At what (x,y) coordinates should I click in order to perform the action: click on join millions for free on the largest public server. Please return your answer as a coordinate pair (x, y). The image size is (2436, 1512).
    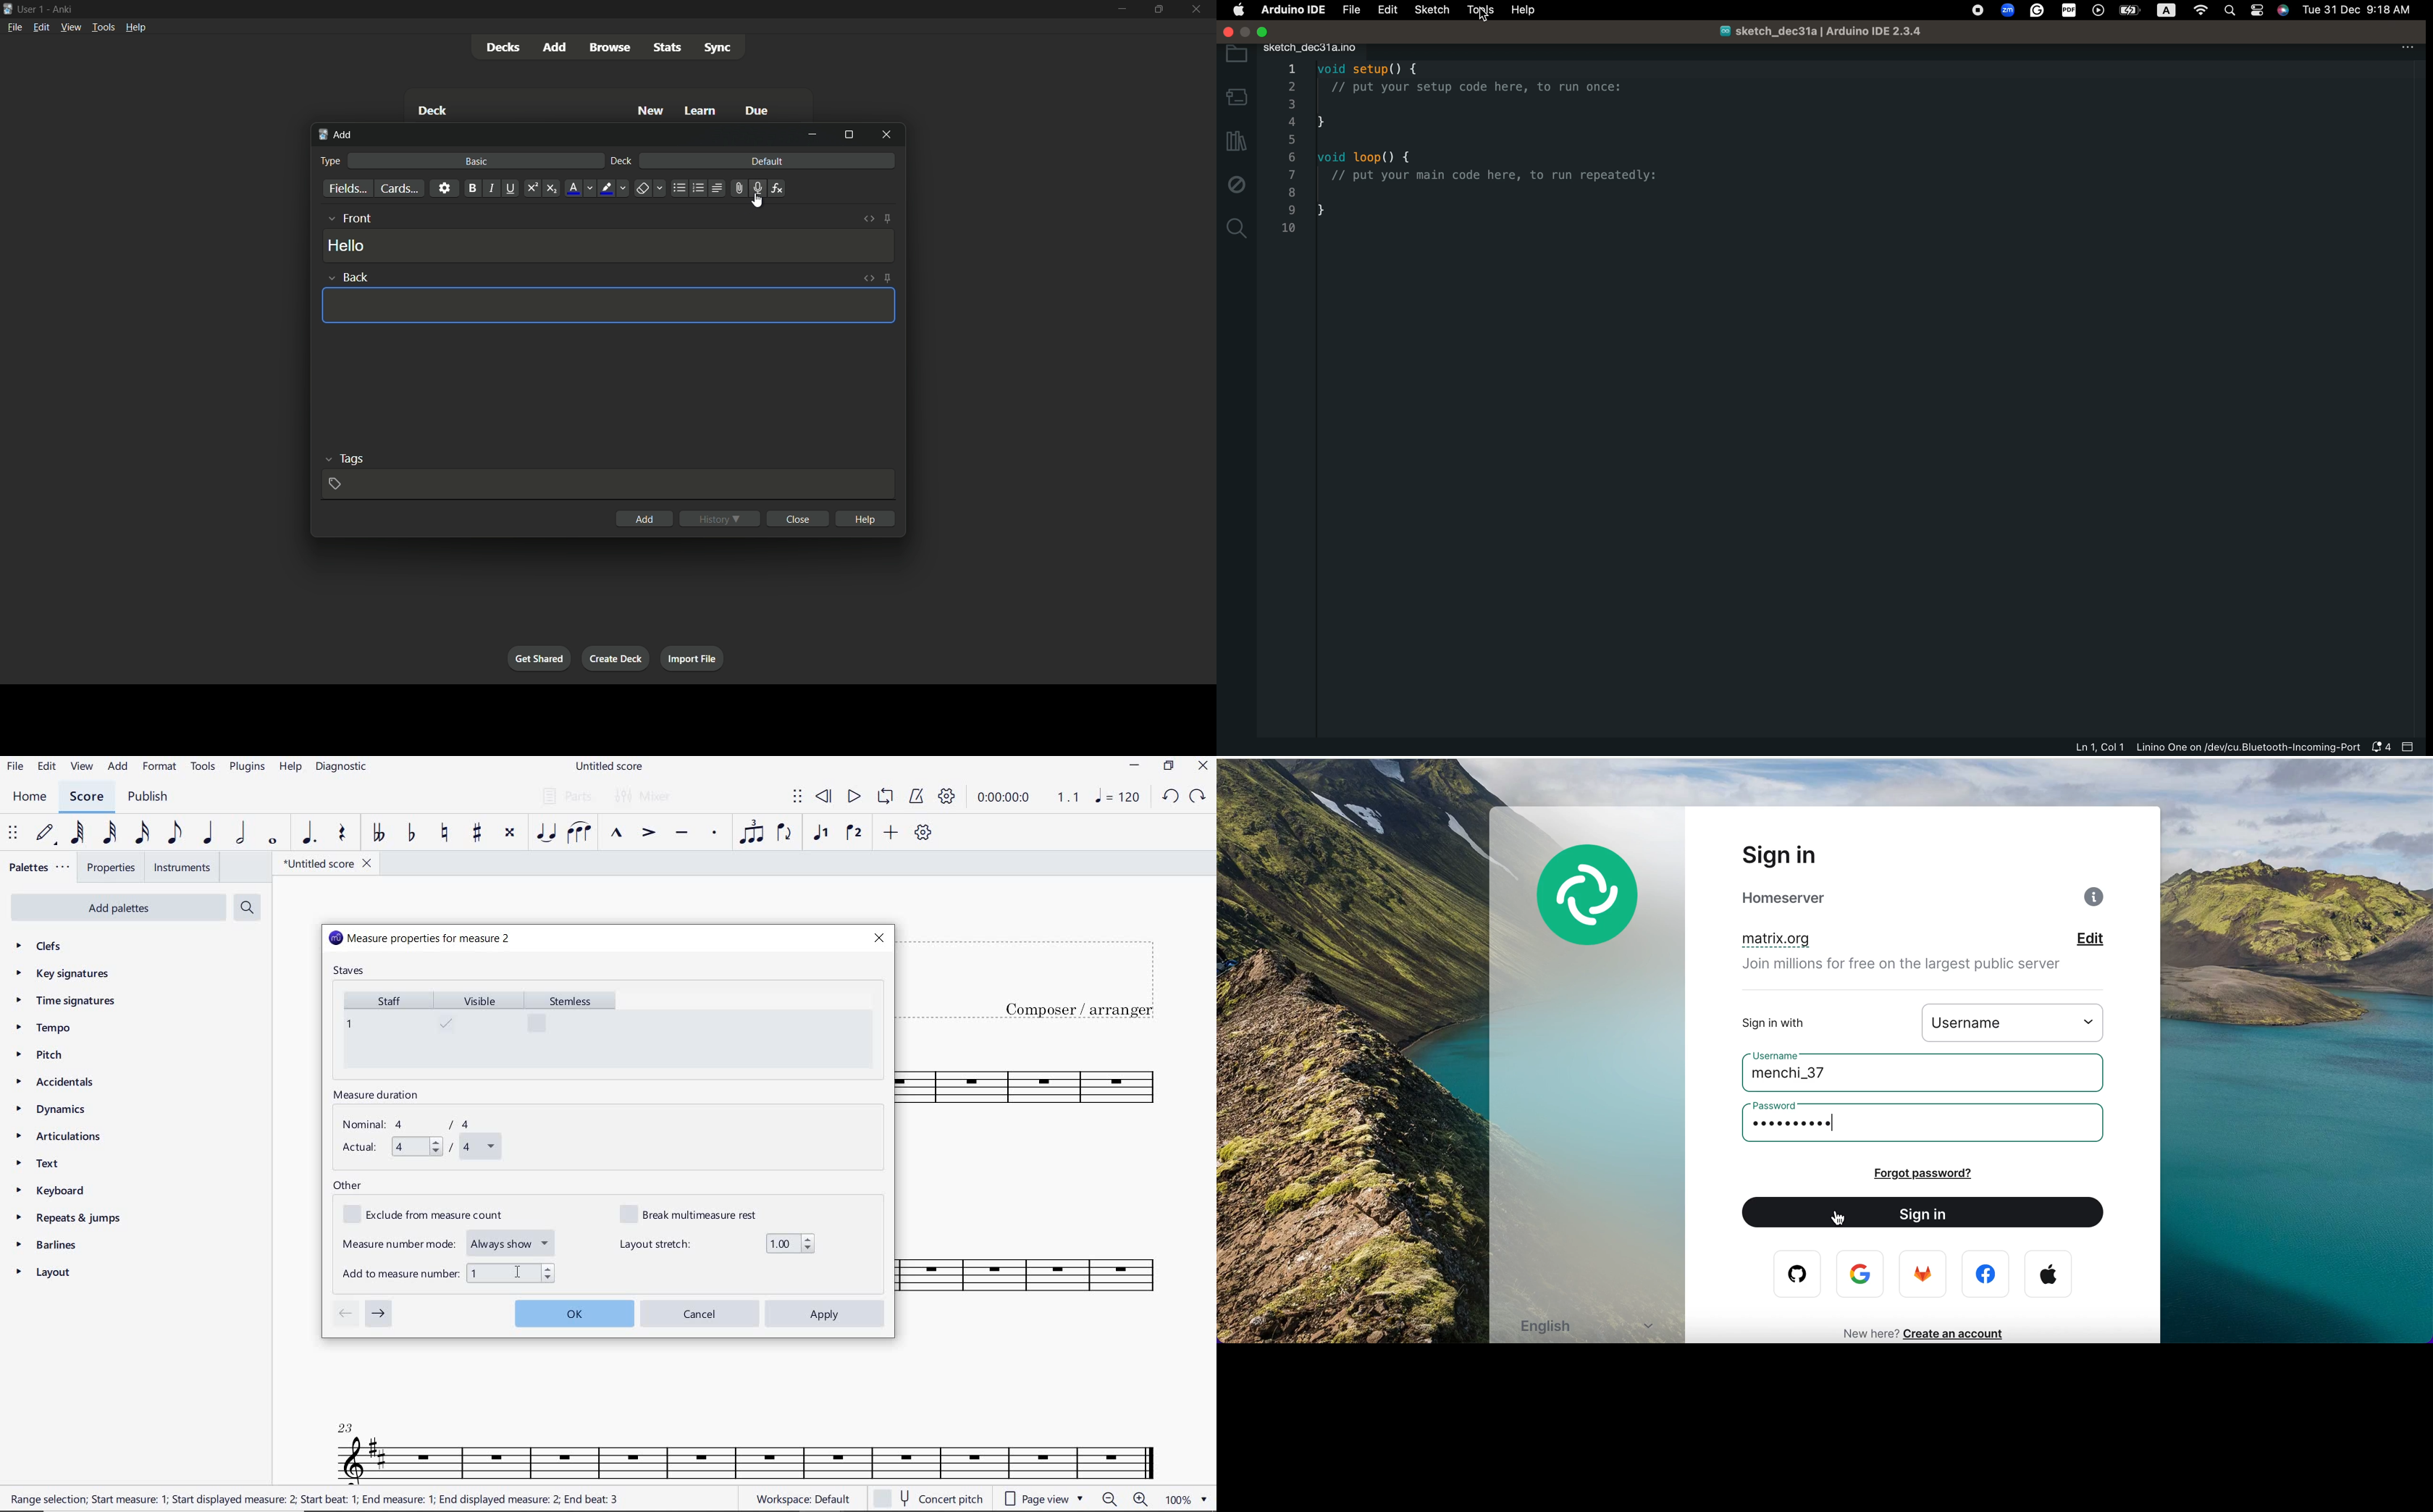
    Looking at the image, I should click on (1914, 967).